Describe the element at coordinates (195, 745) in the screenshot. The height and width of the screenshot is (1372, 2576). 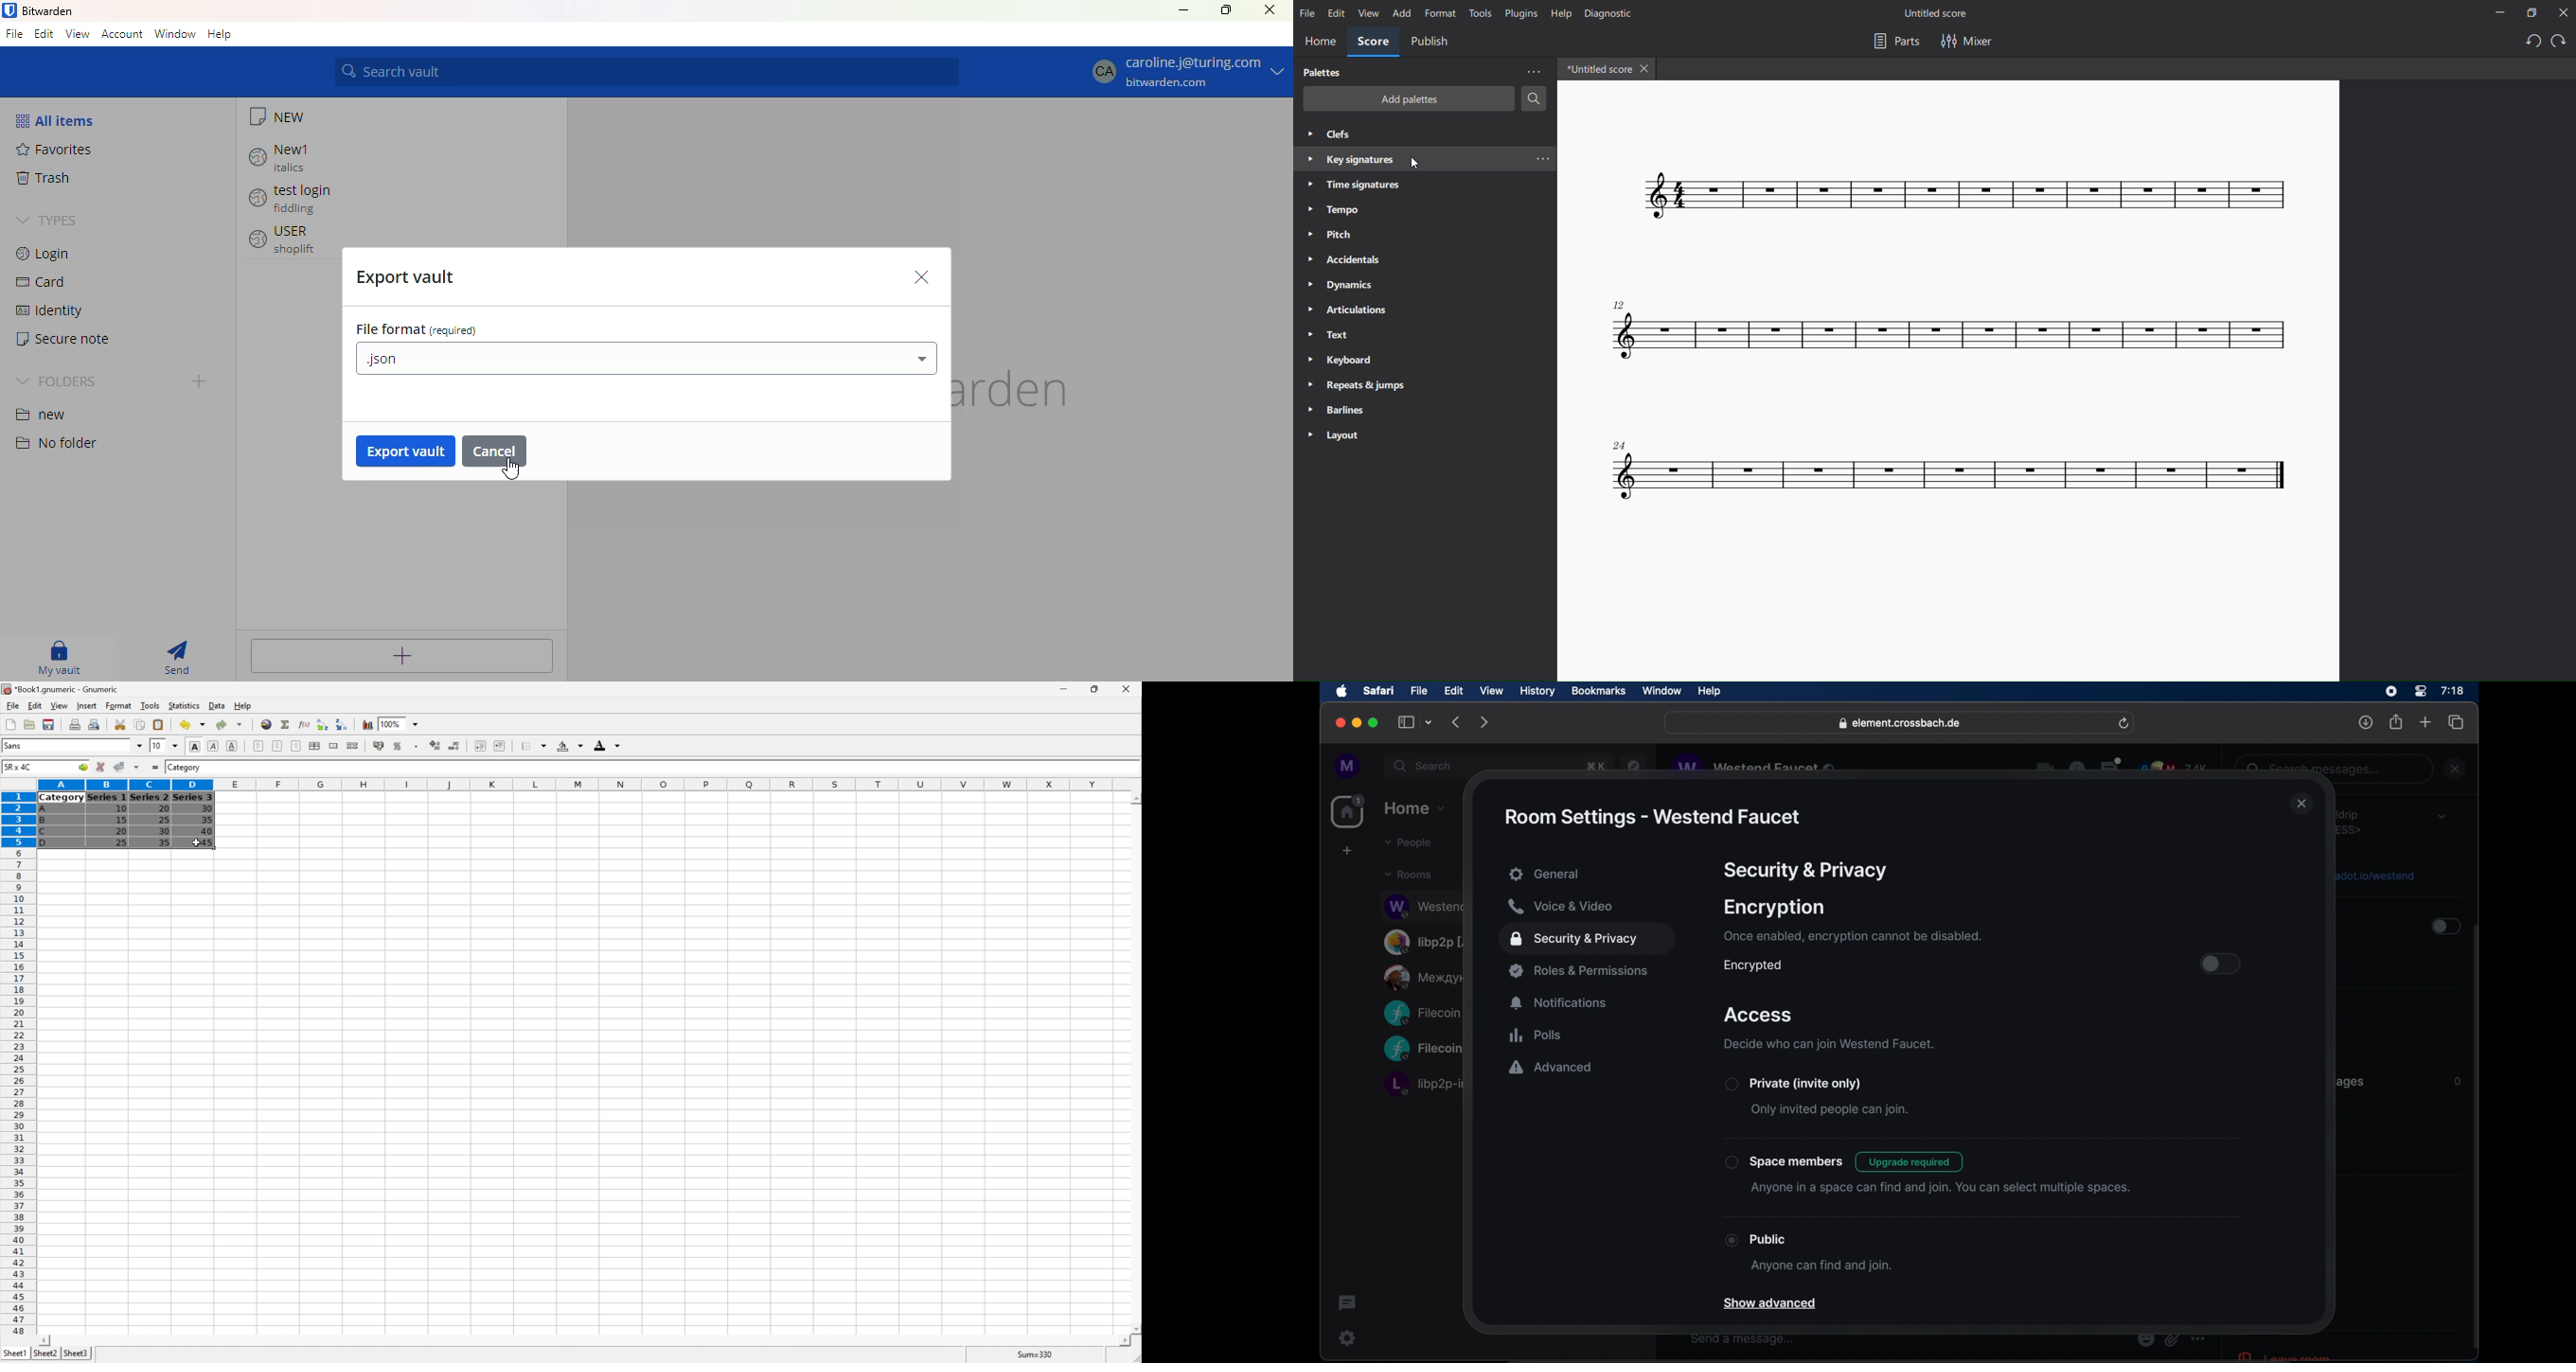
I see `Bold` at that location.